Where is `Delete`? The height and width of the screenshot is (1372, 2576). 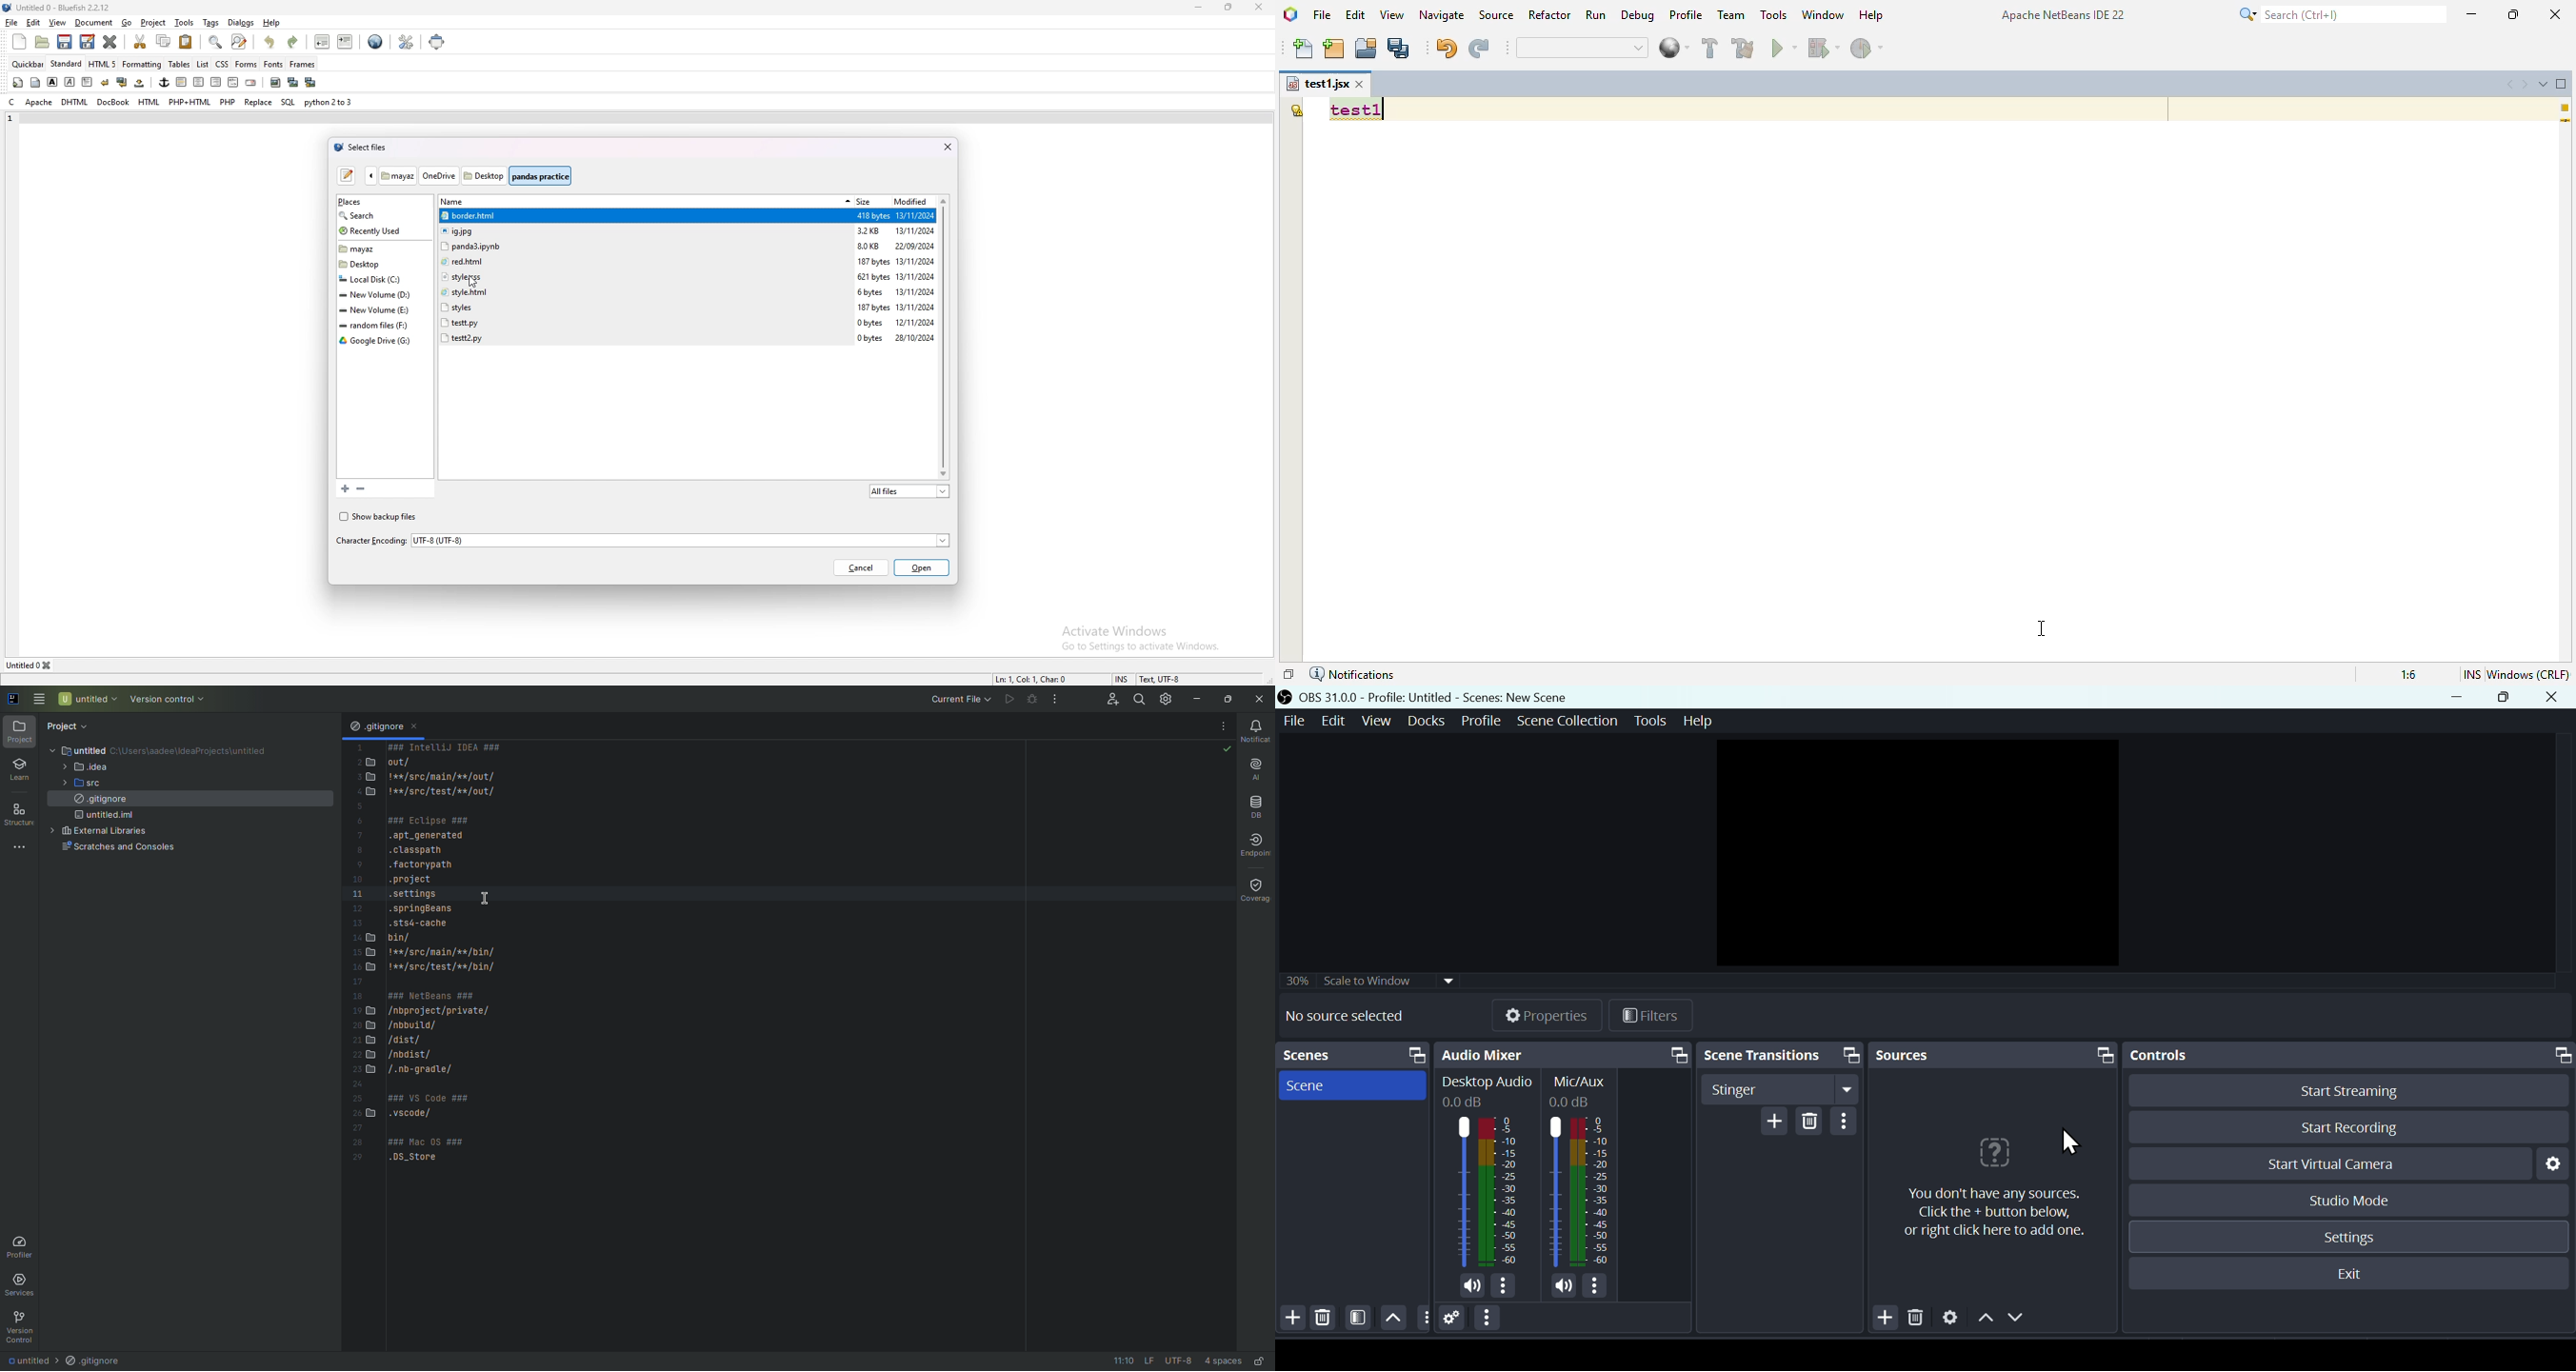 Delete is located at coordinates (1920, 1320).